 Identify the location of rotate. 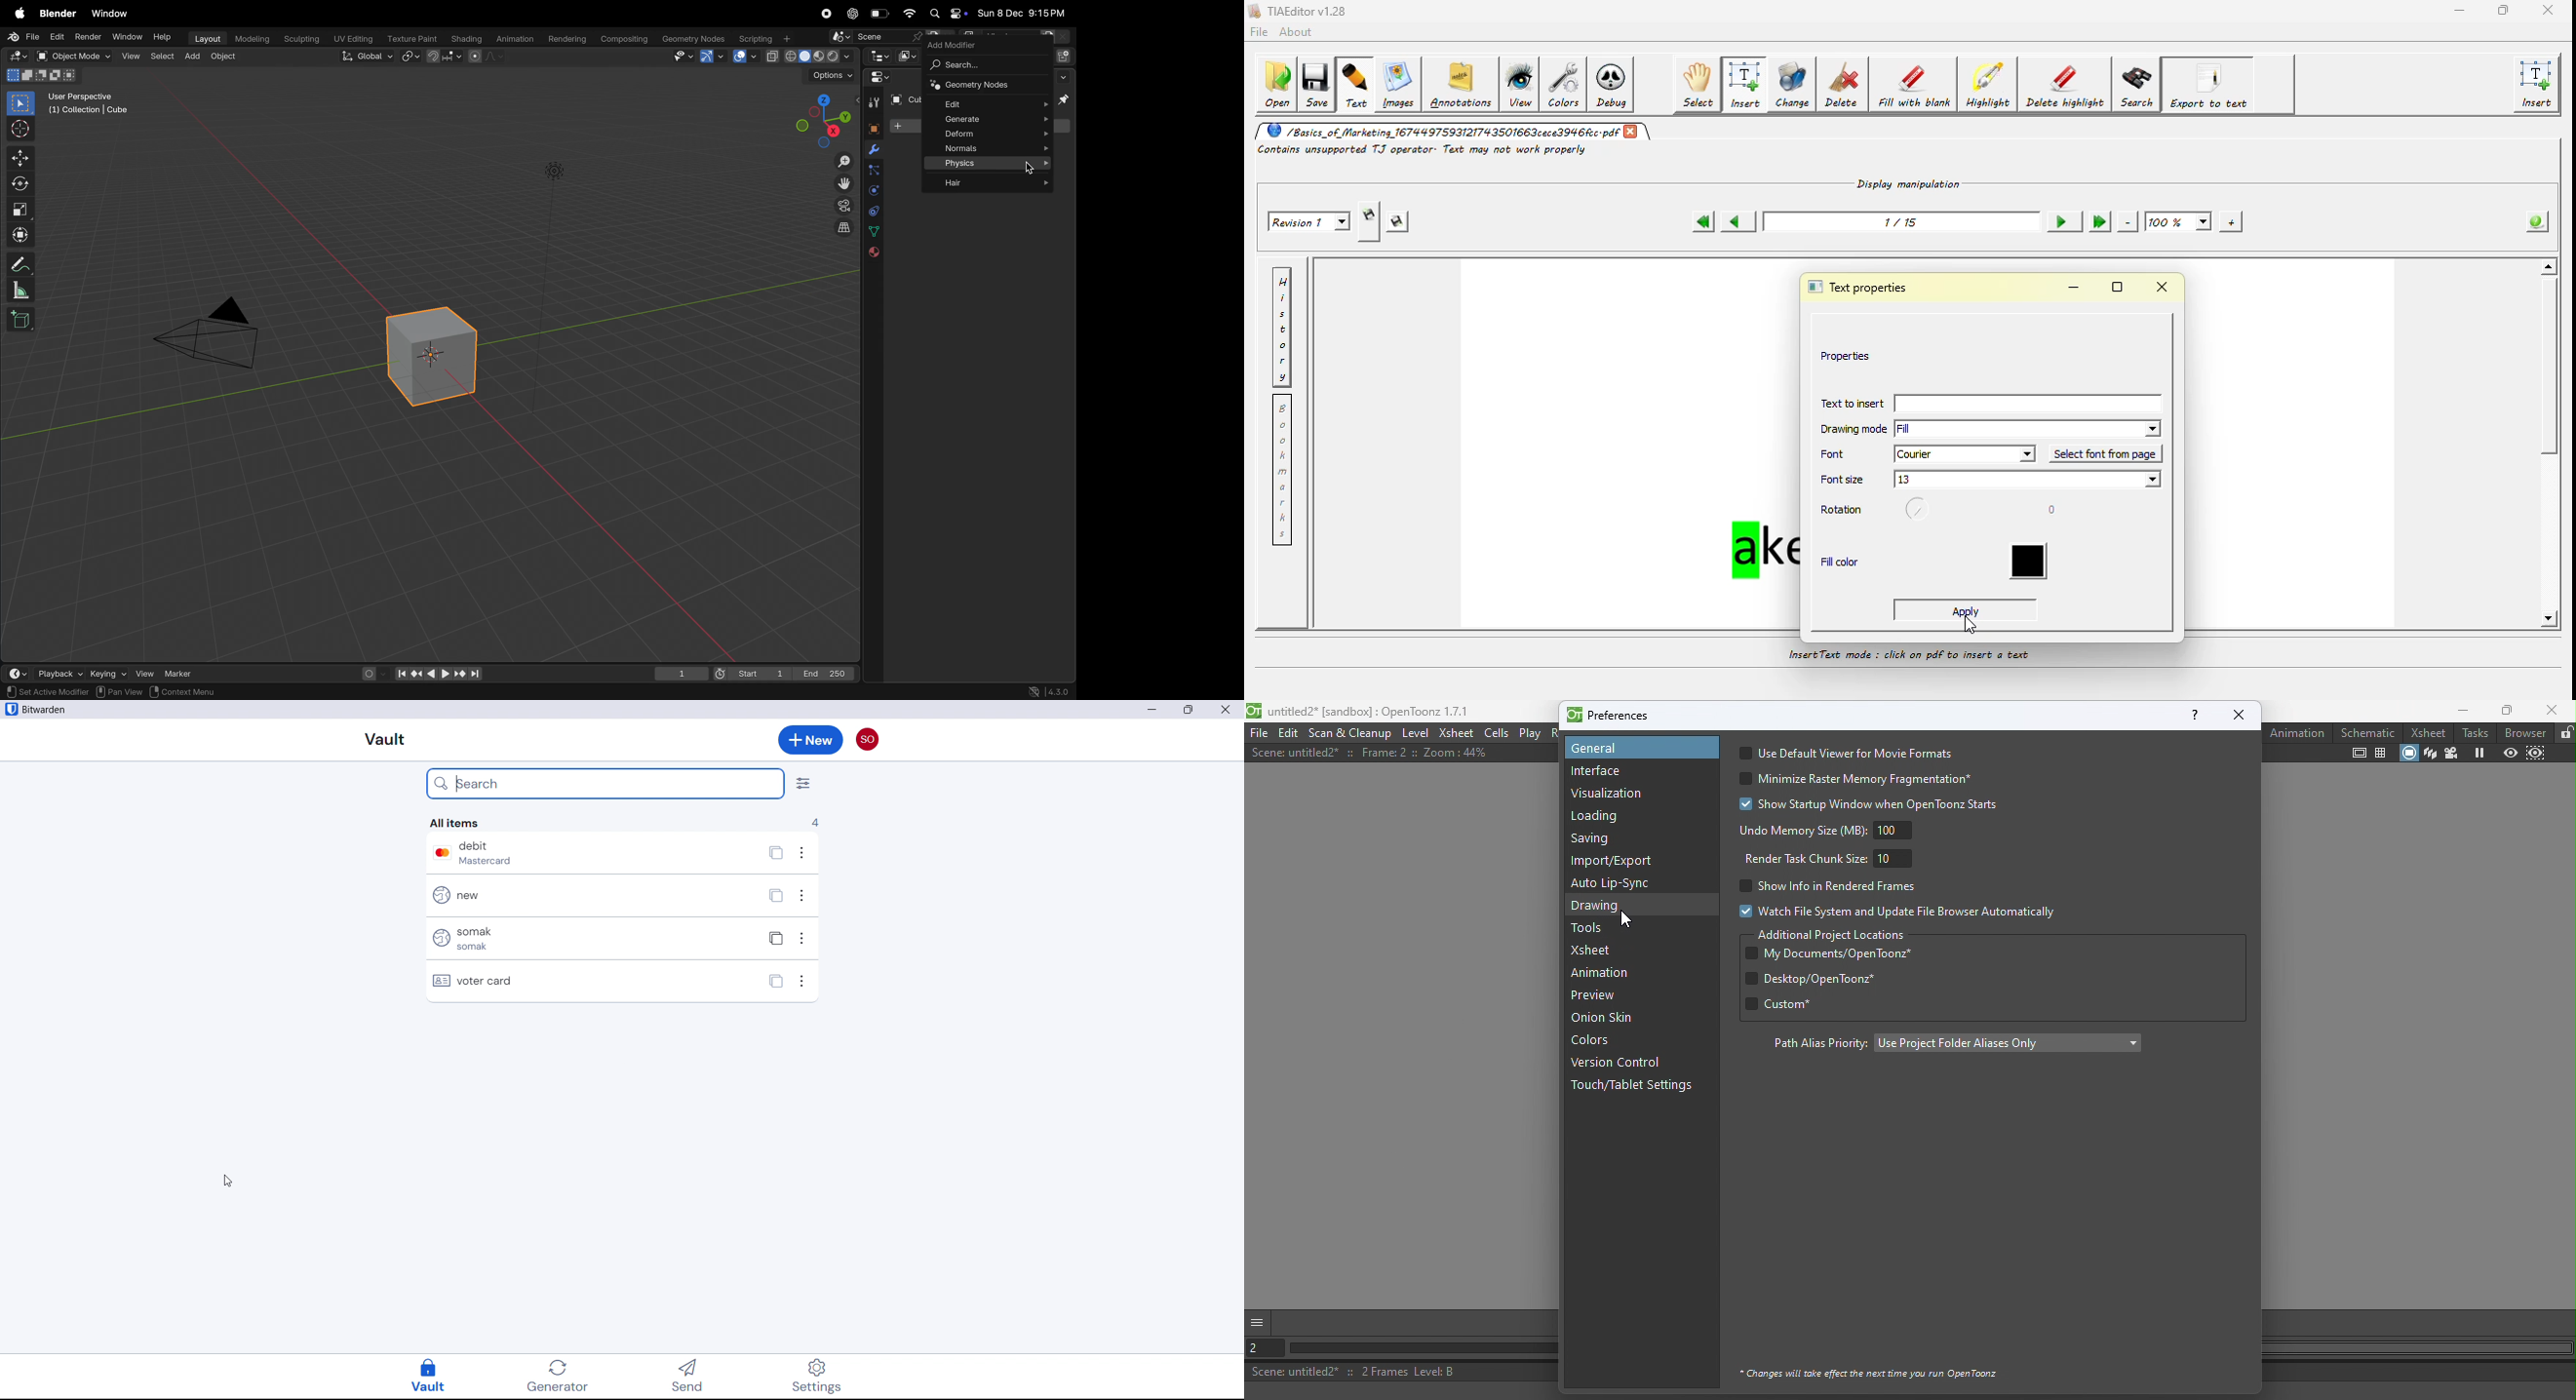
(21, 185).